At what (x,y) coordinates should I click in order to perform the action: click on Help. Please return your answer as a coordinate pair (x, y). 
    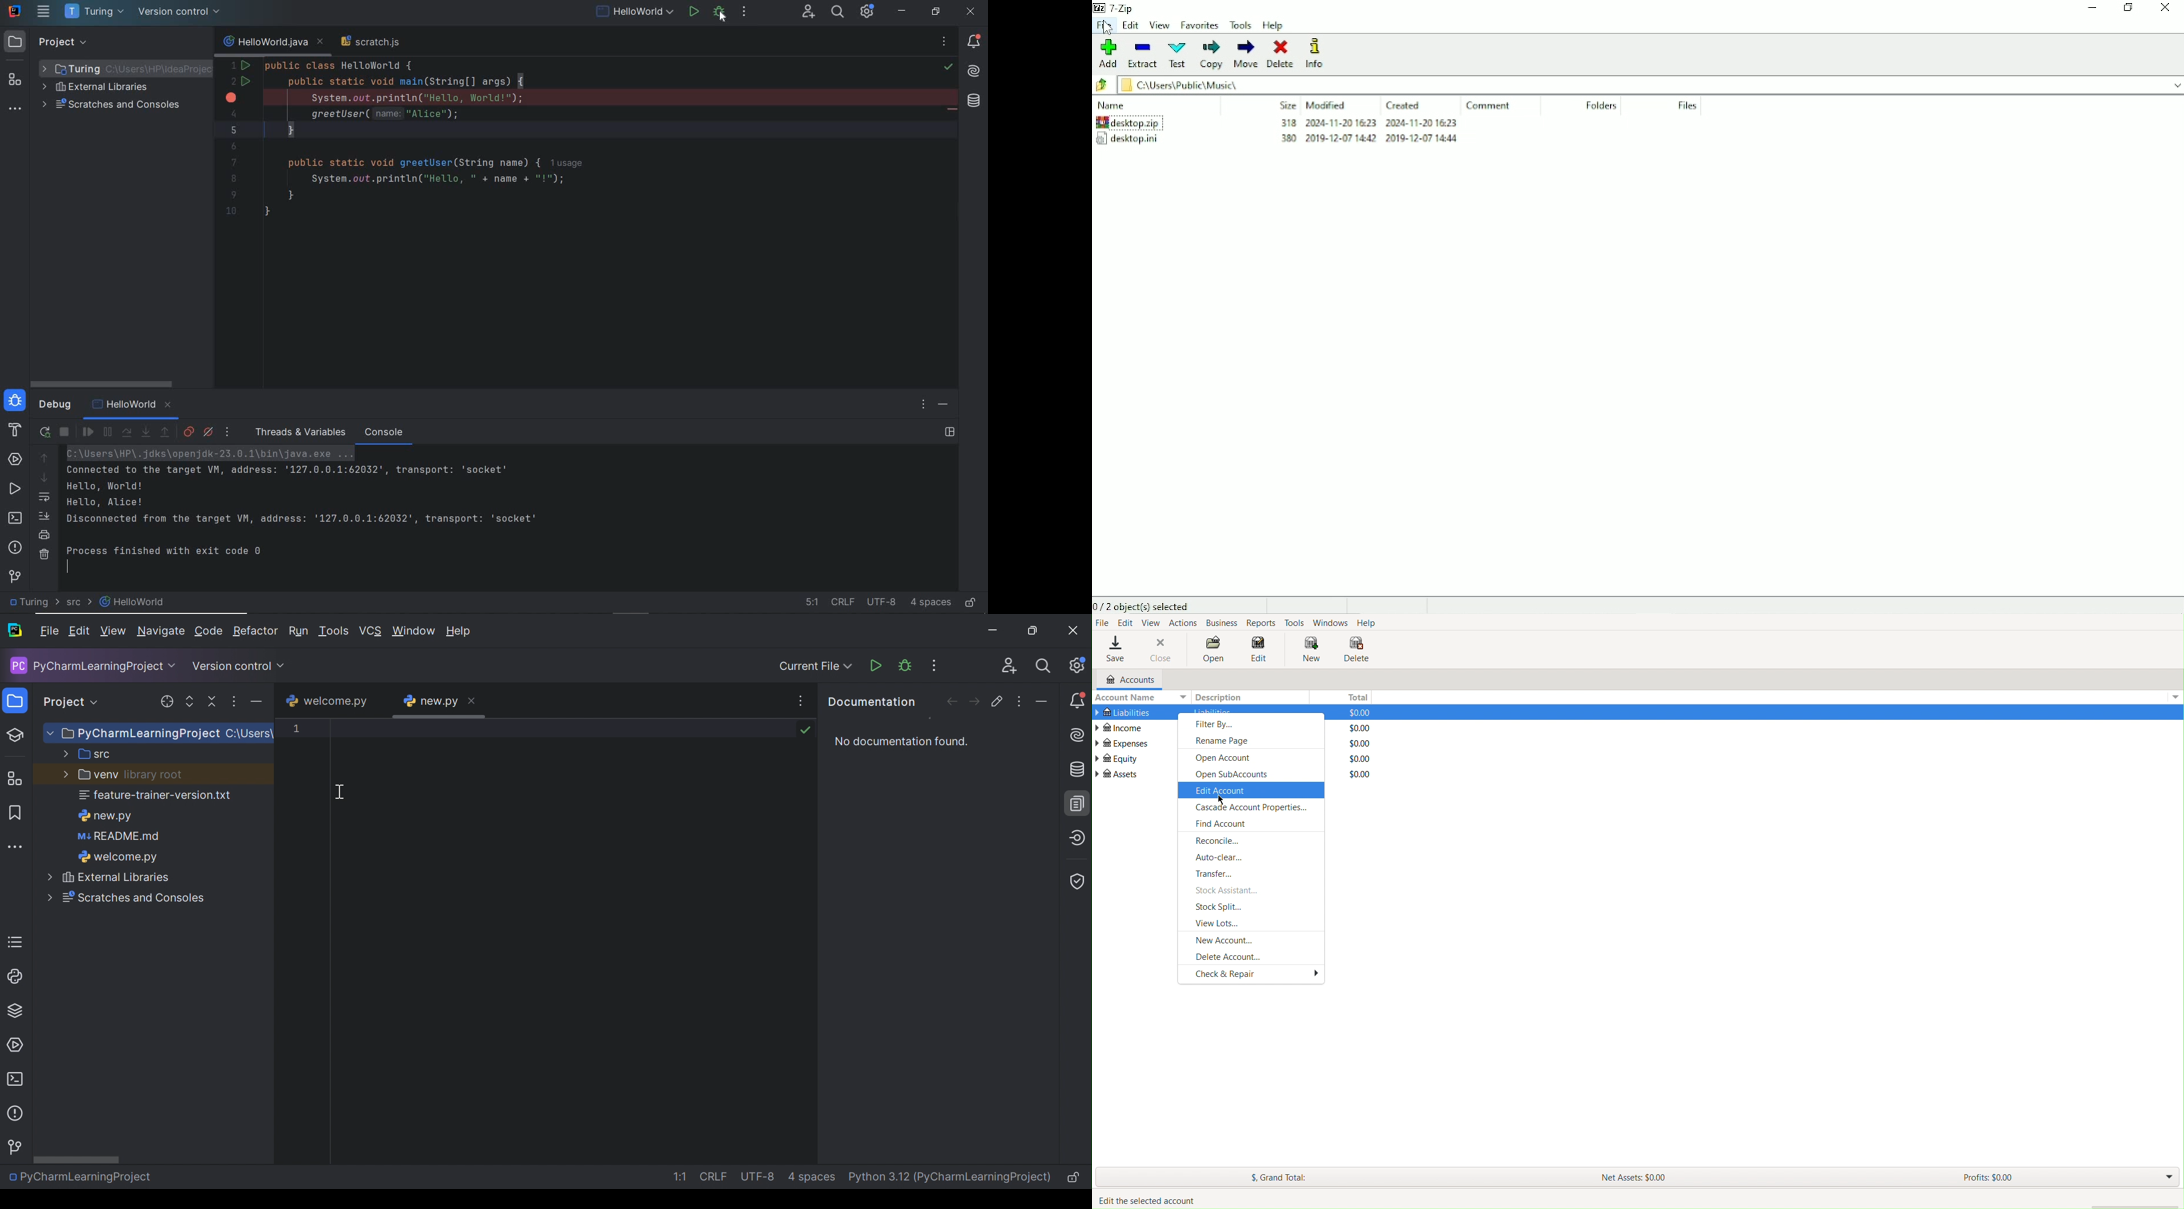
    Looking at the image, I should click on (1368, 623).